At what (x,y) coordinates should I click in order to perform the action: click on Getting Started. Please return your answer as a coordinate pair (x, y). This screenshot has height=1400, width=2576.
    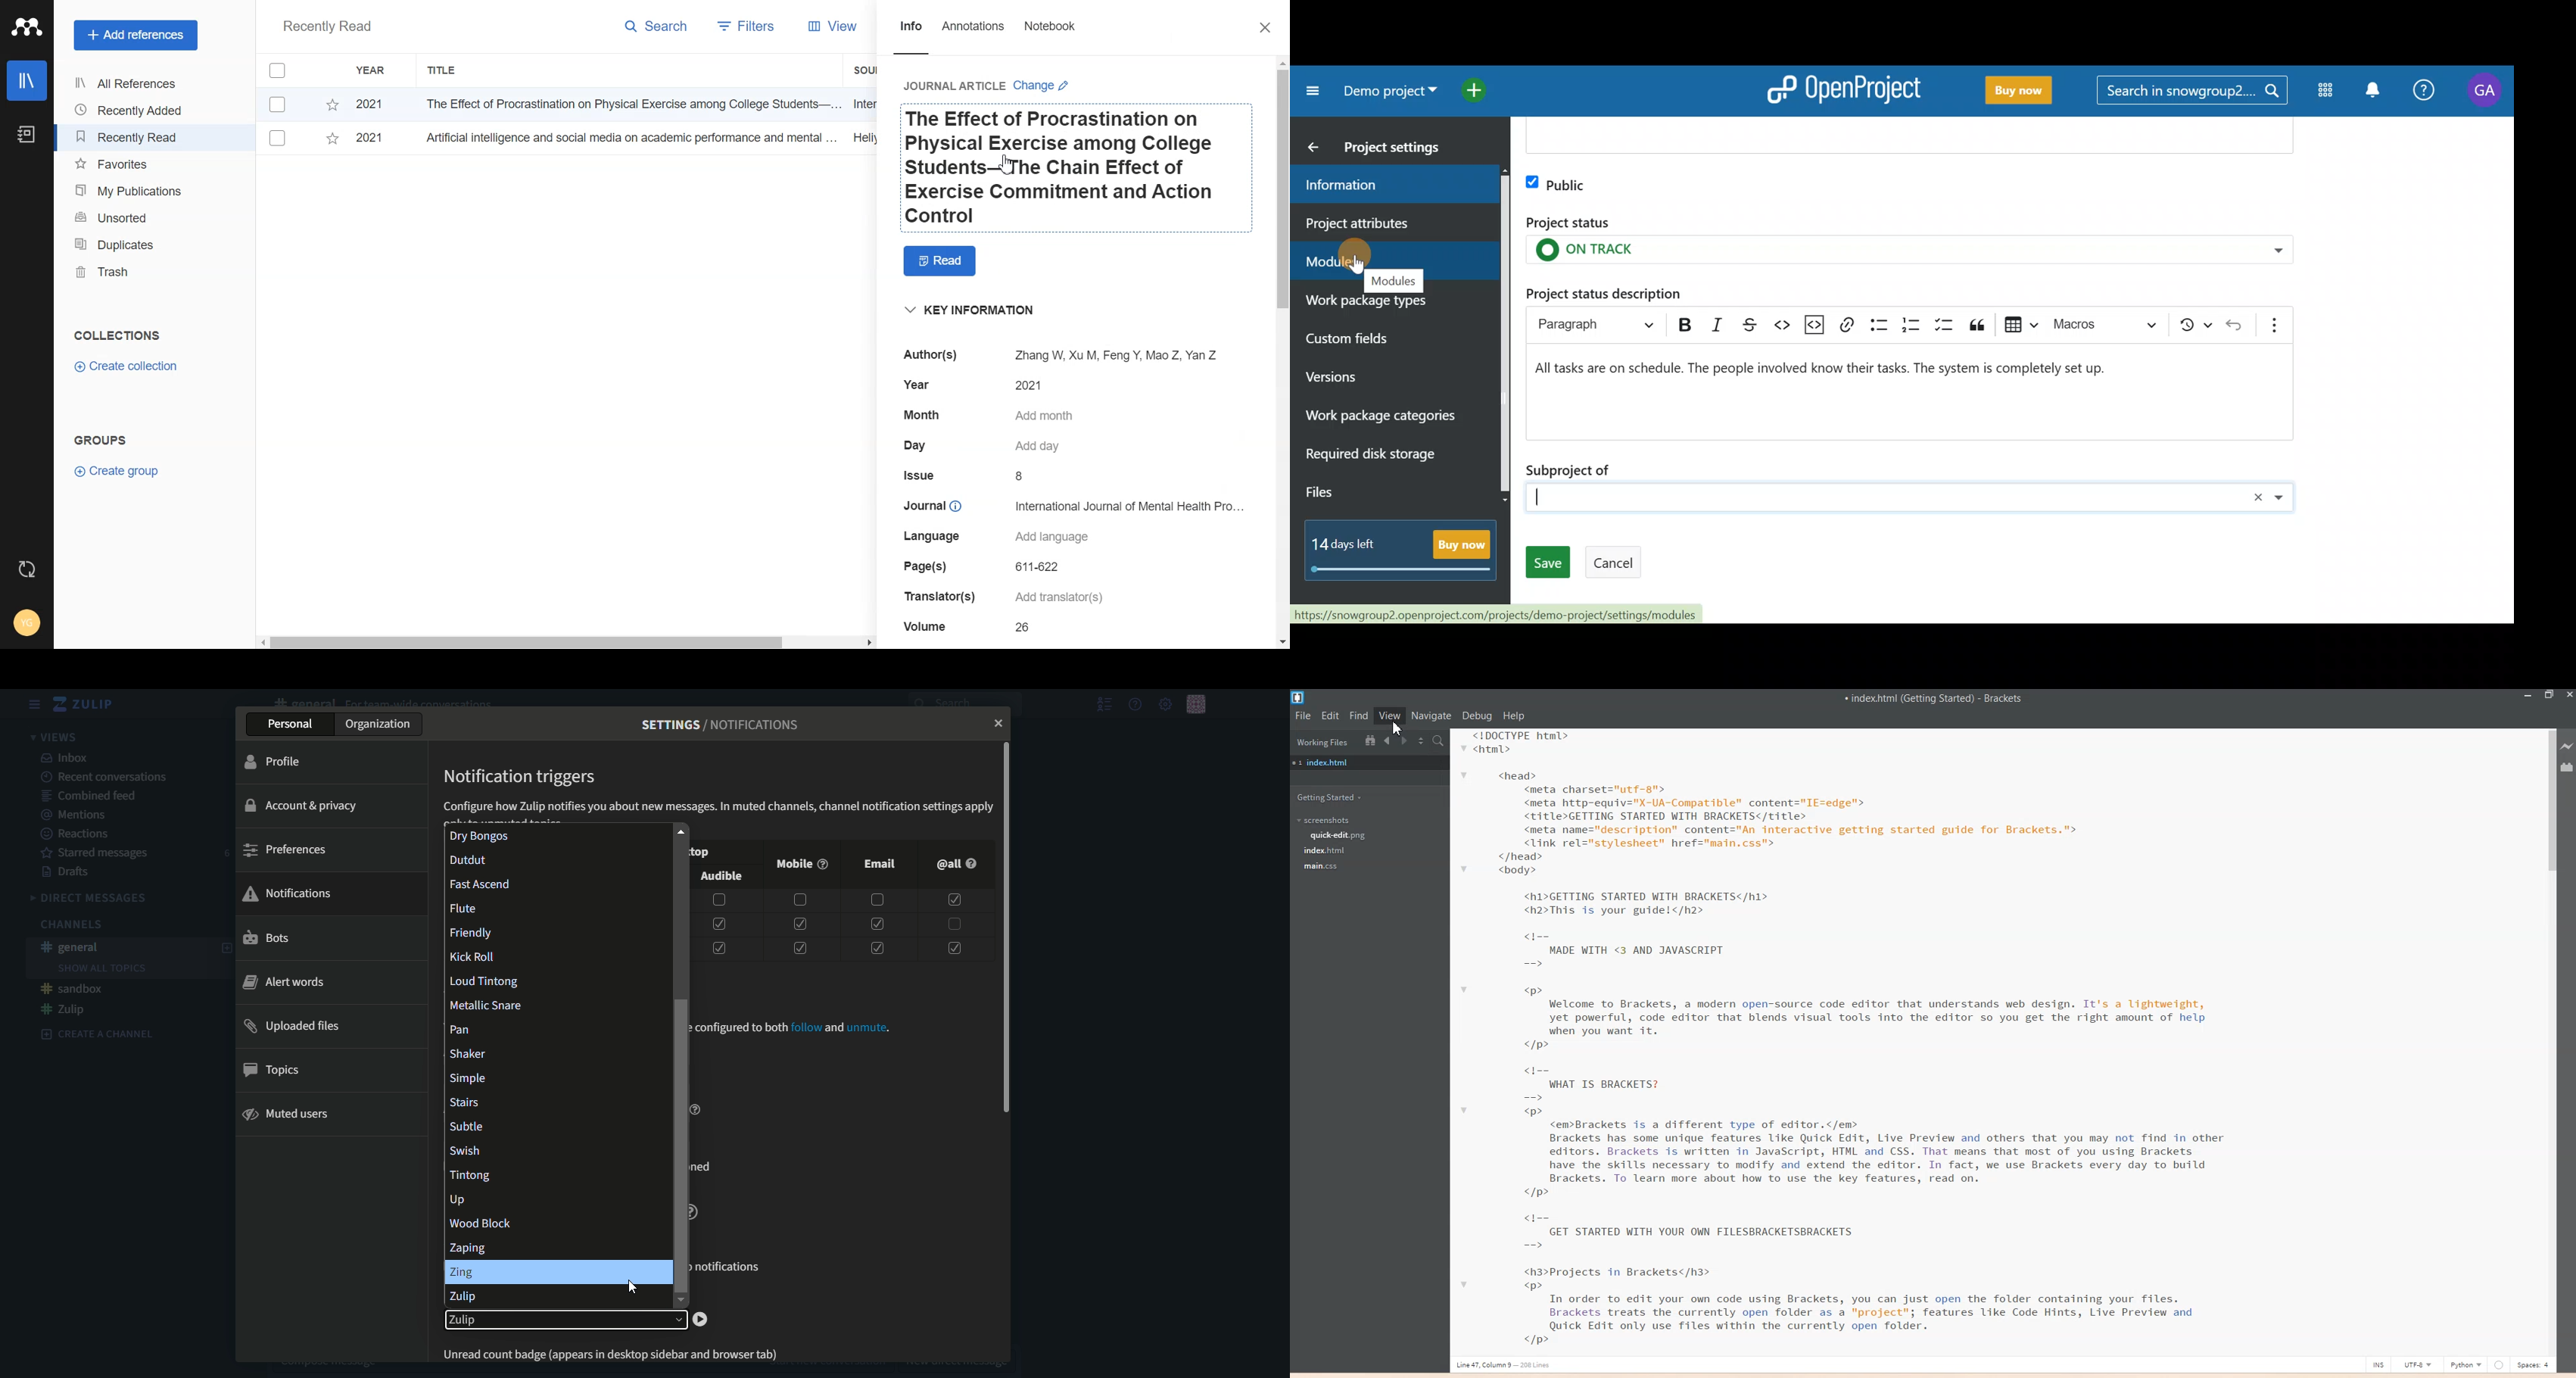
    Looking at the image, I should click on (1328, 798).